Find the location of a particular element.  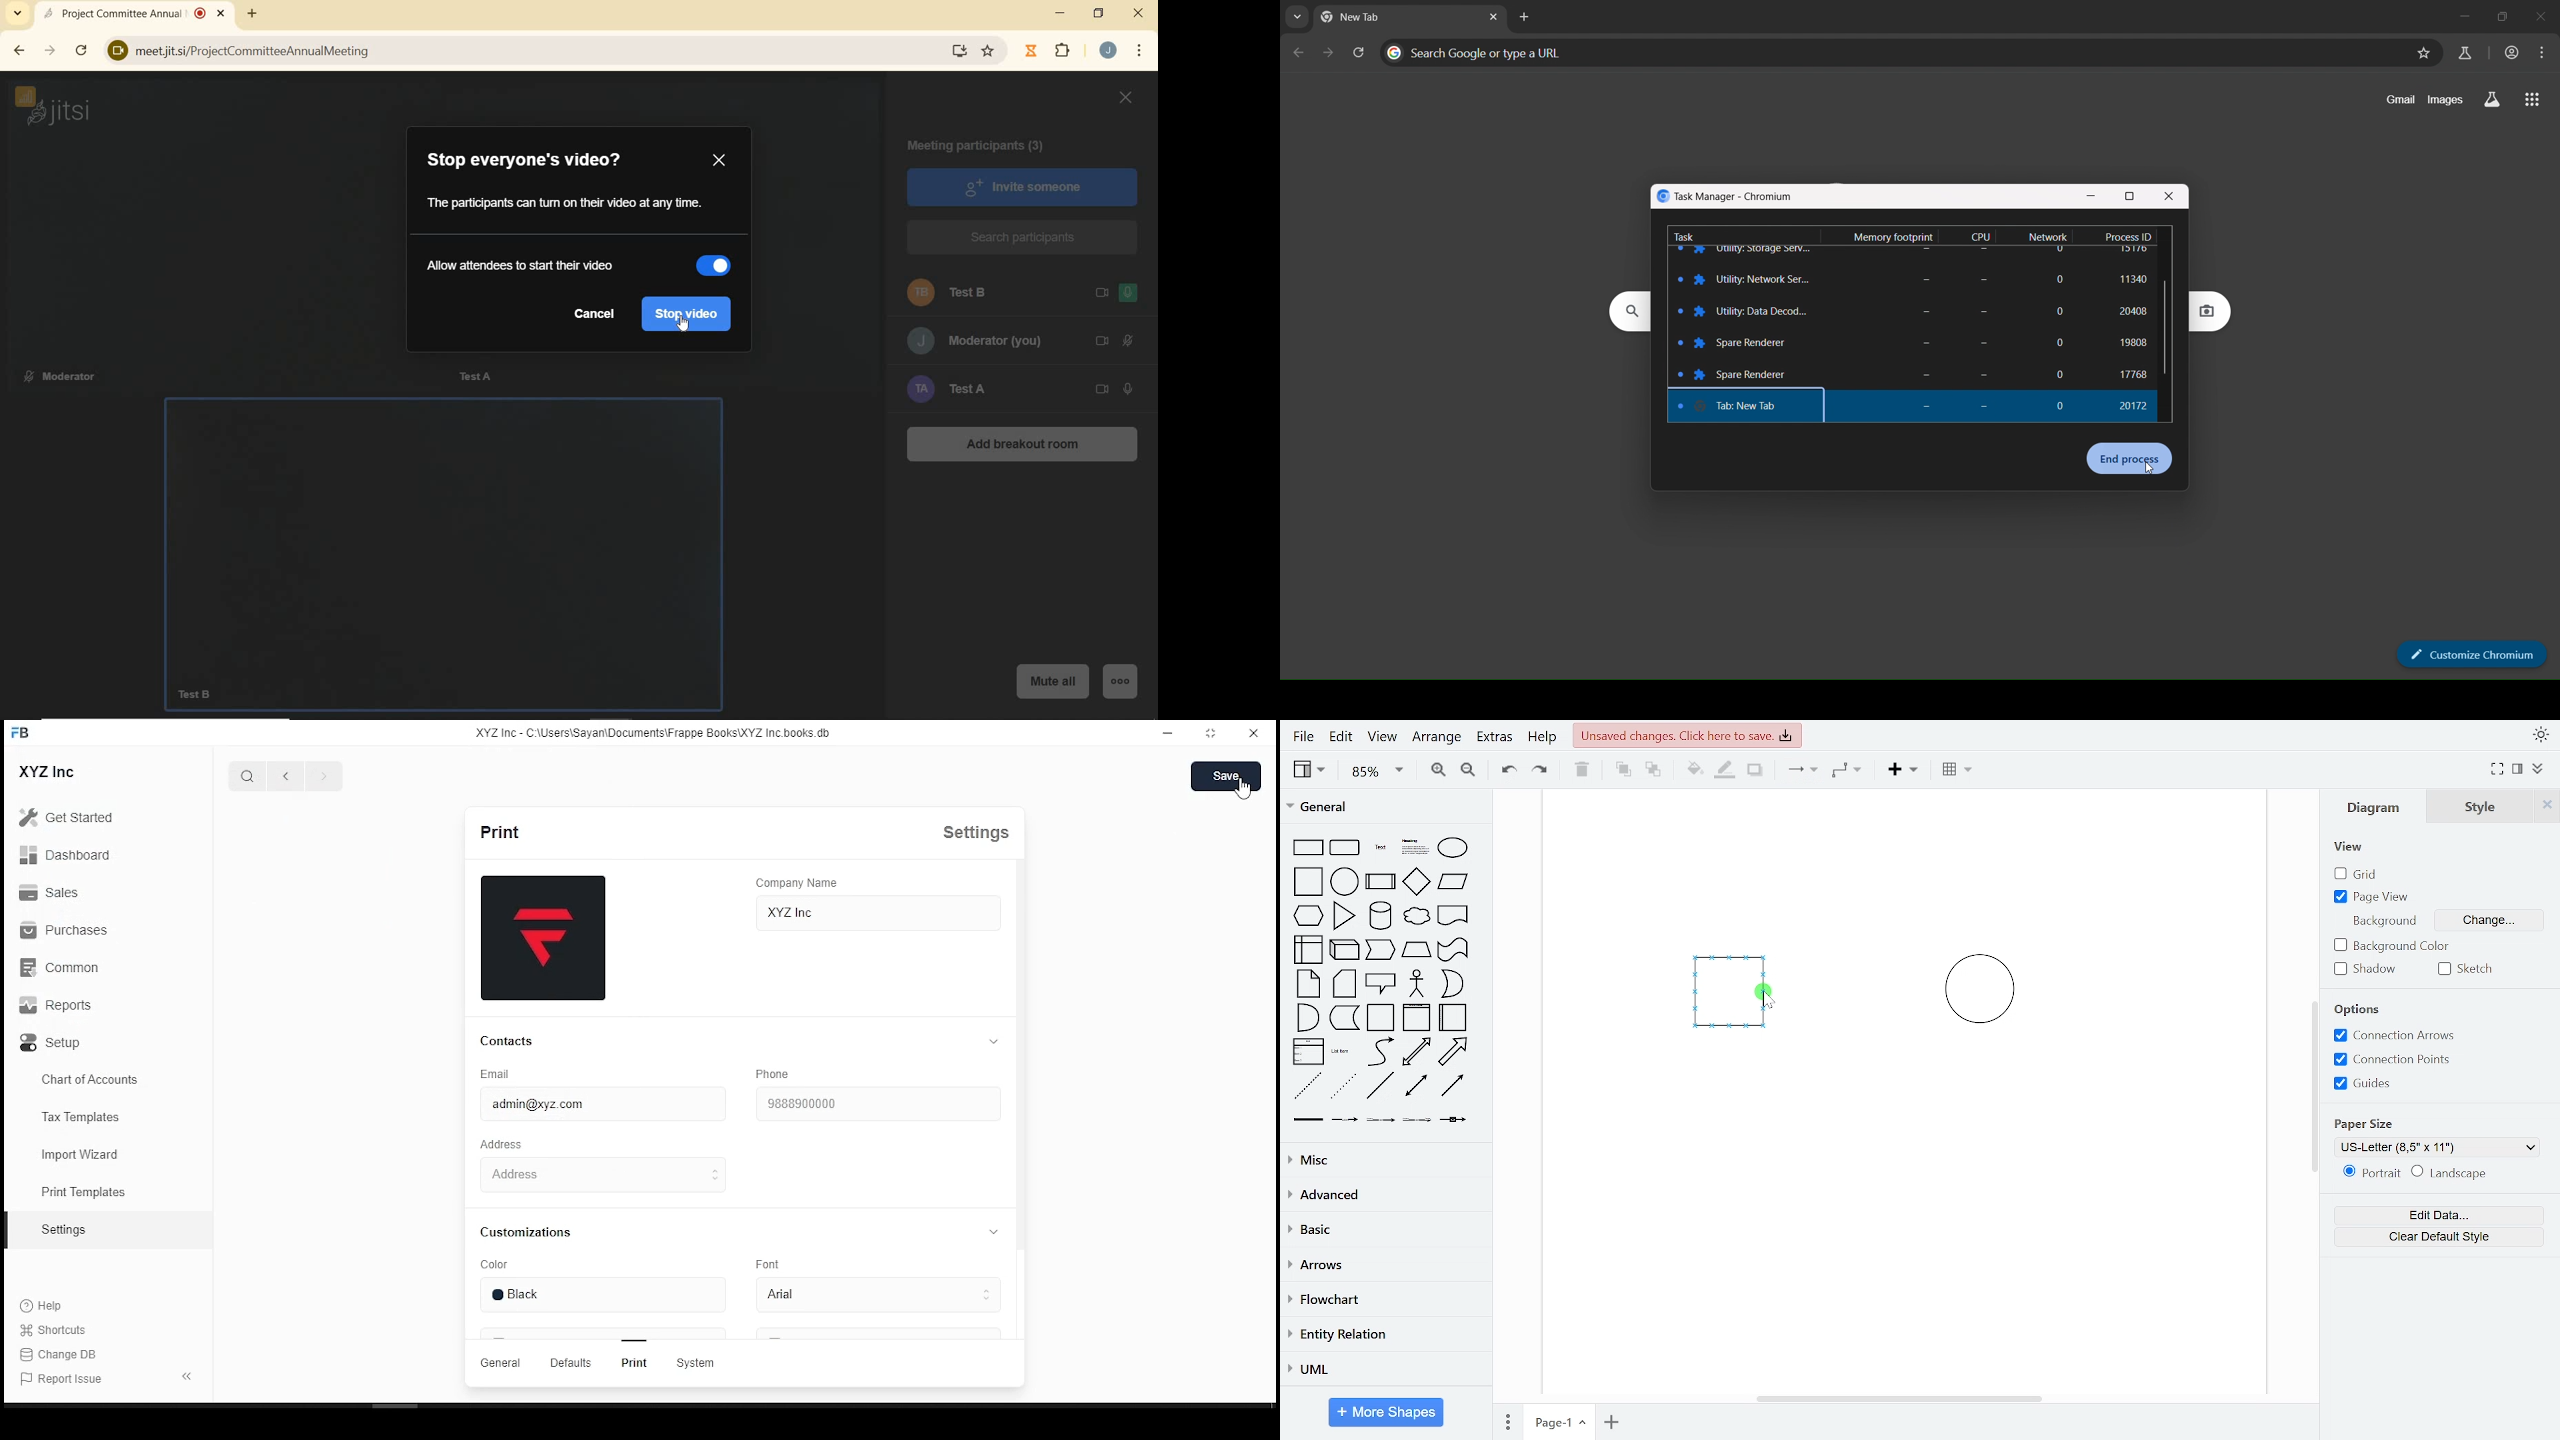

list item is located at coordinates (1341, 1051).